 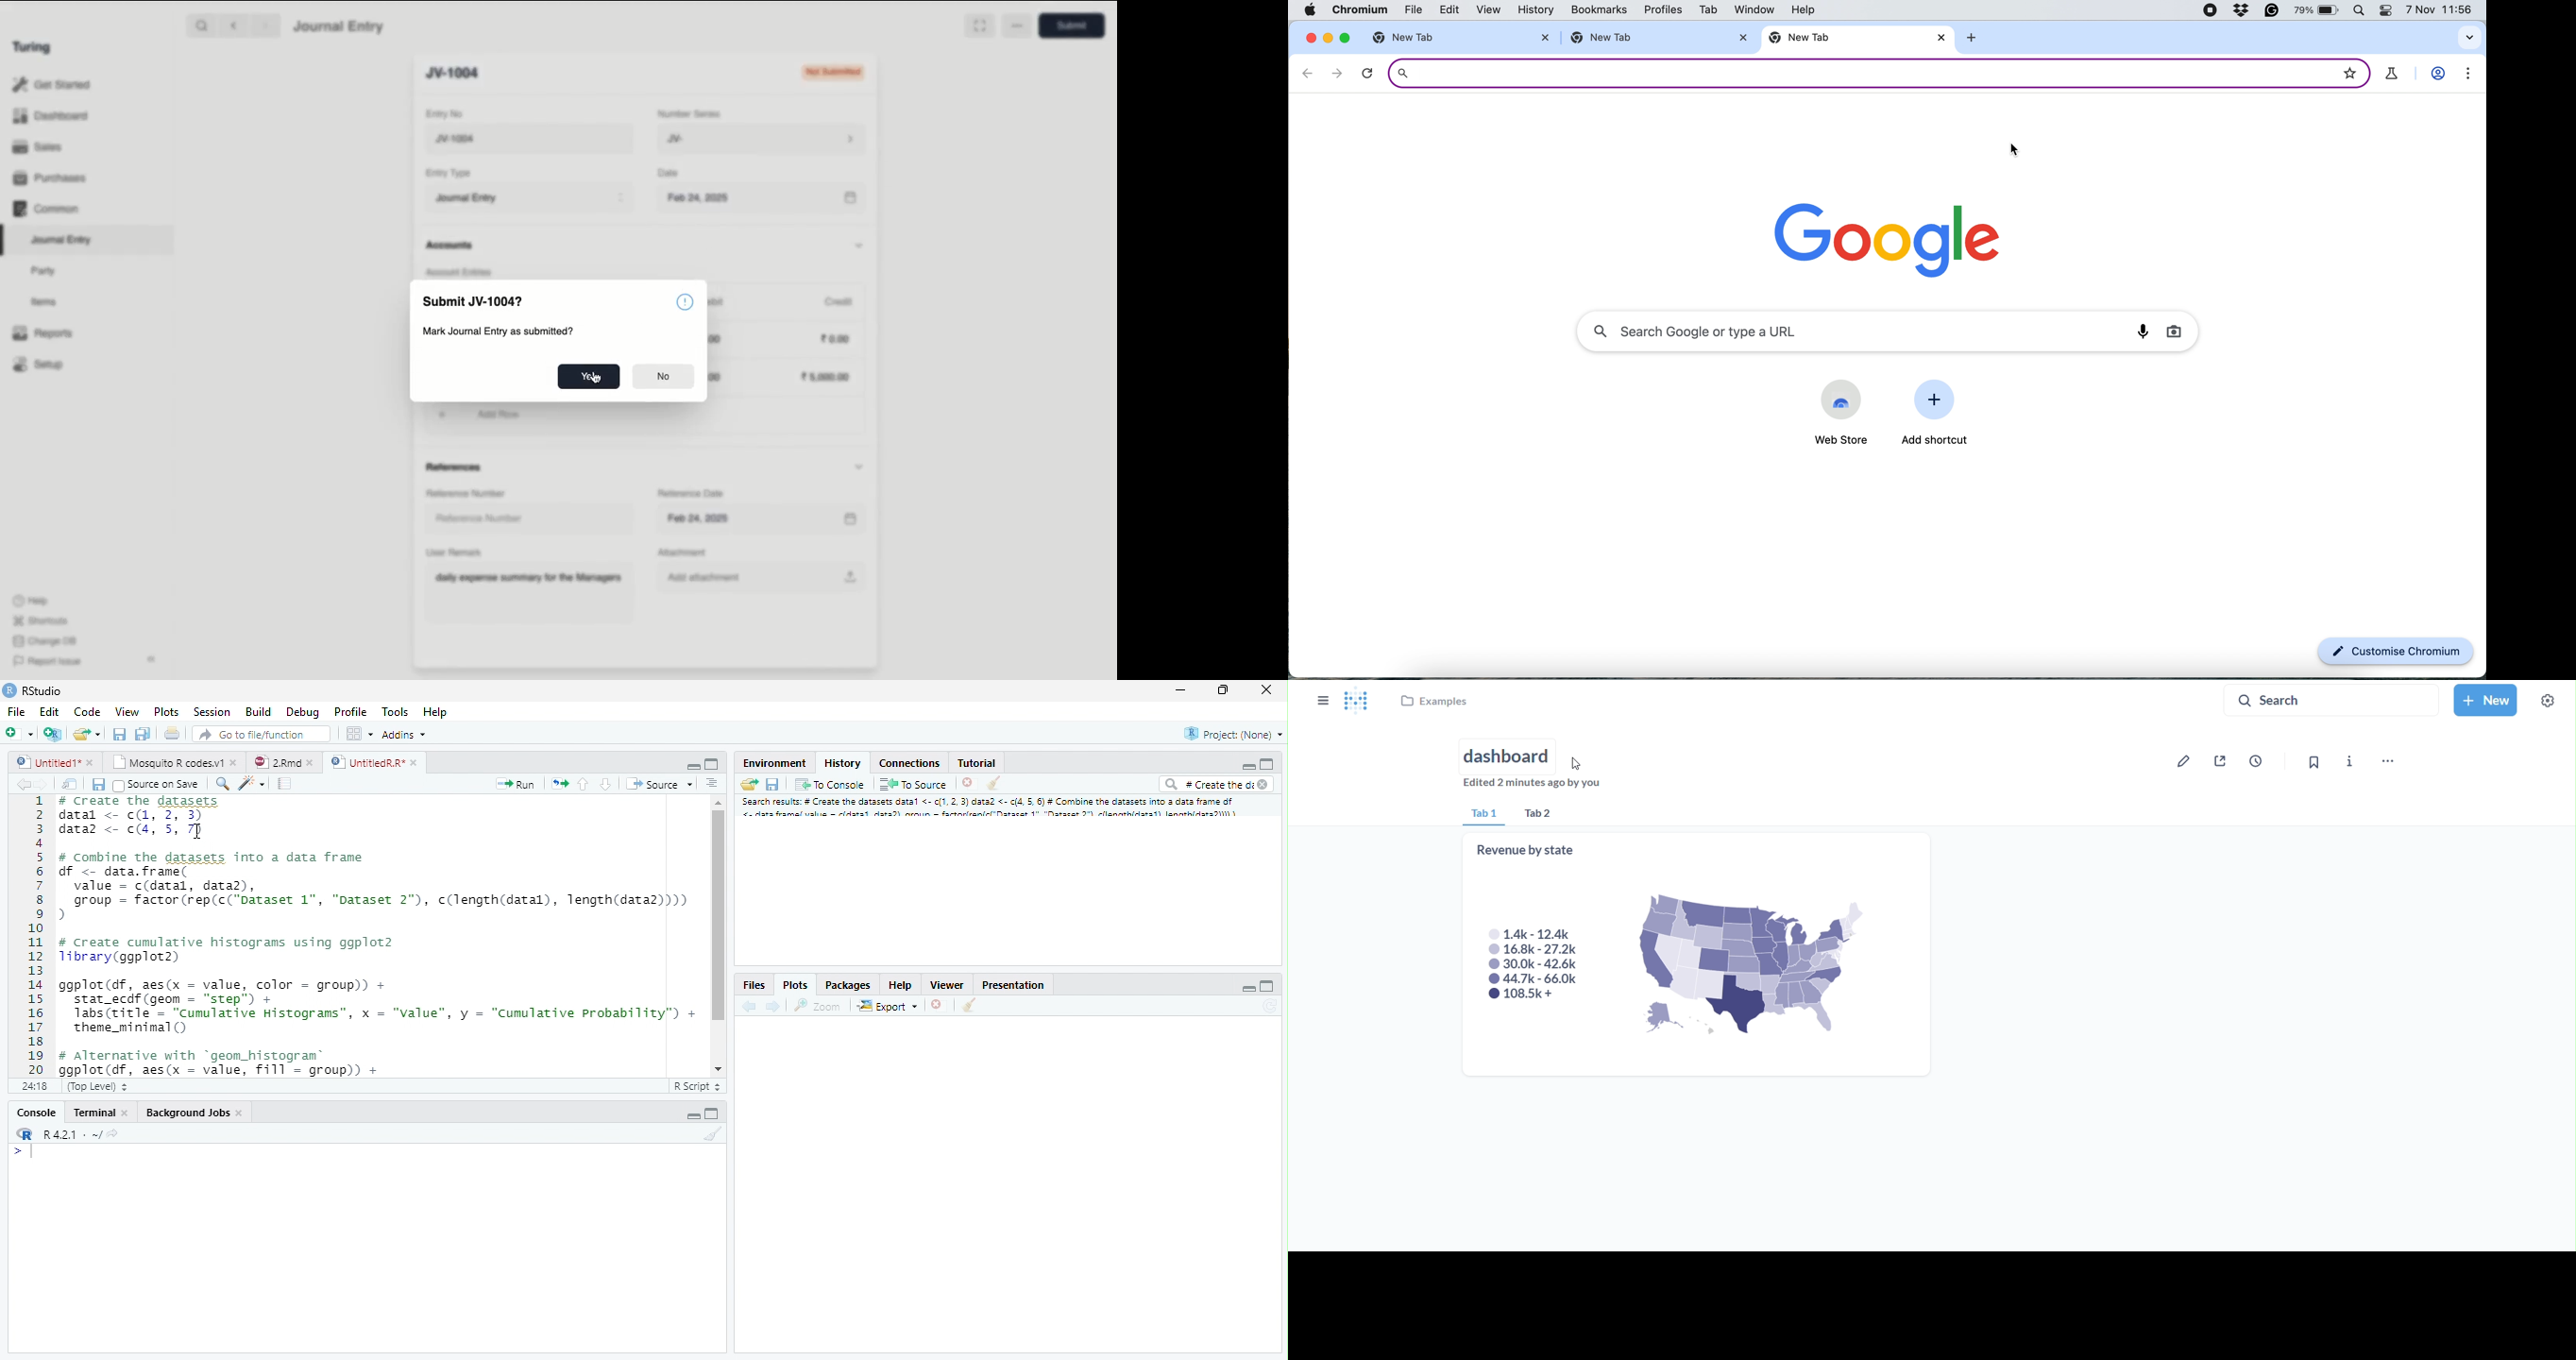 What do you see at coordinates (1436, 704) in the screenshot?
I see `examples` at bounding box center [1436, 704].